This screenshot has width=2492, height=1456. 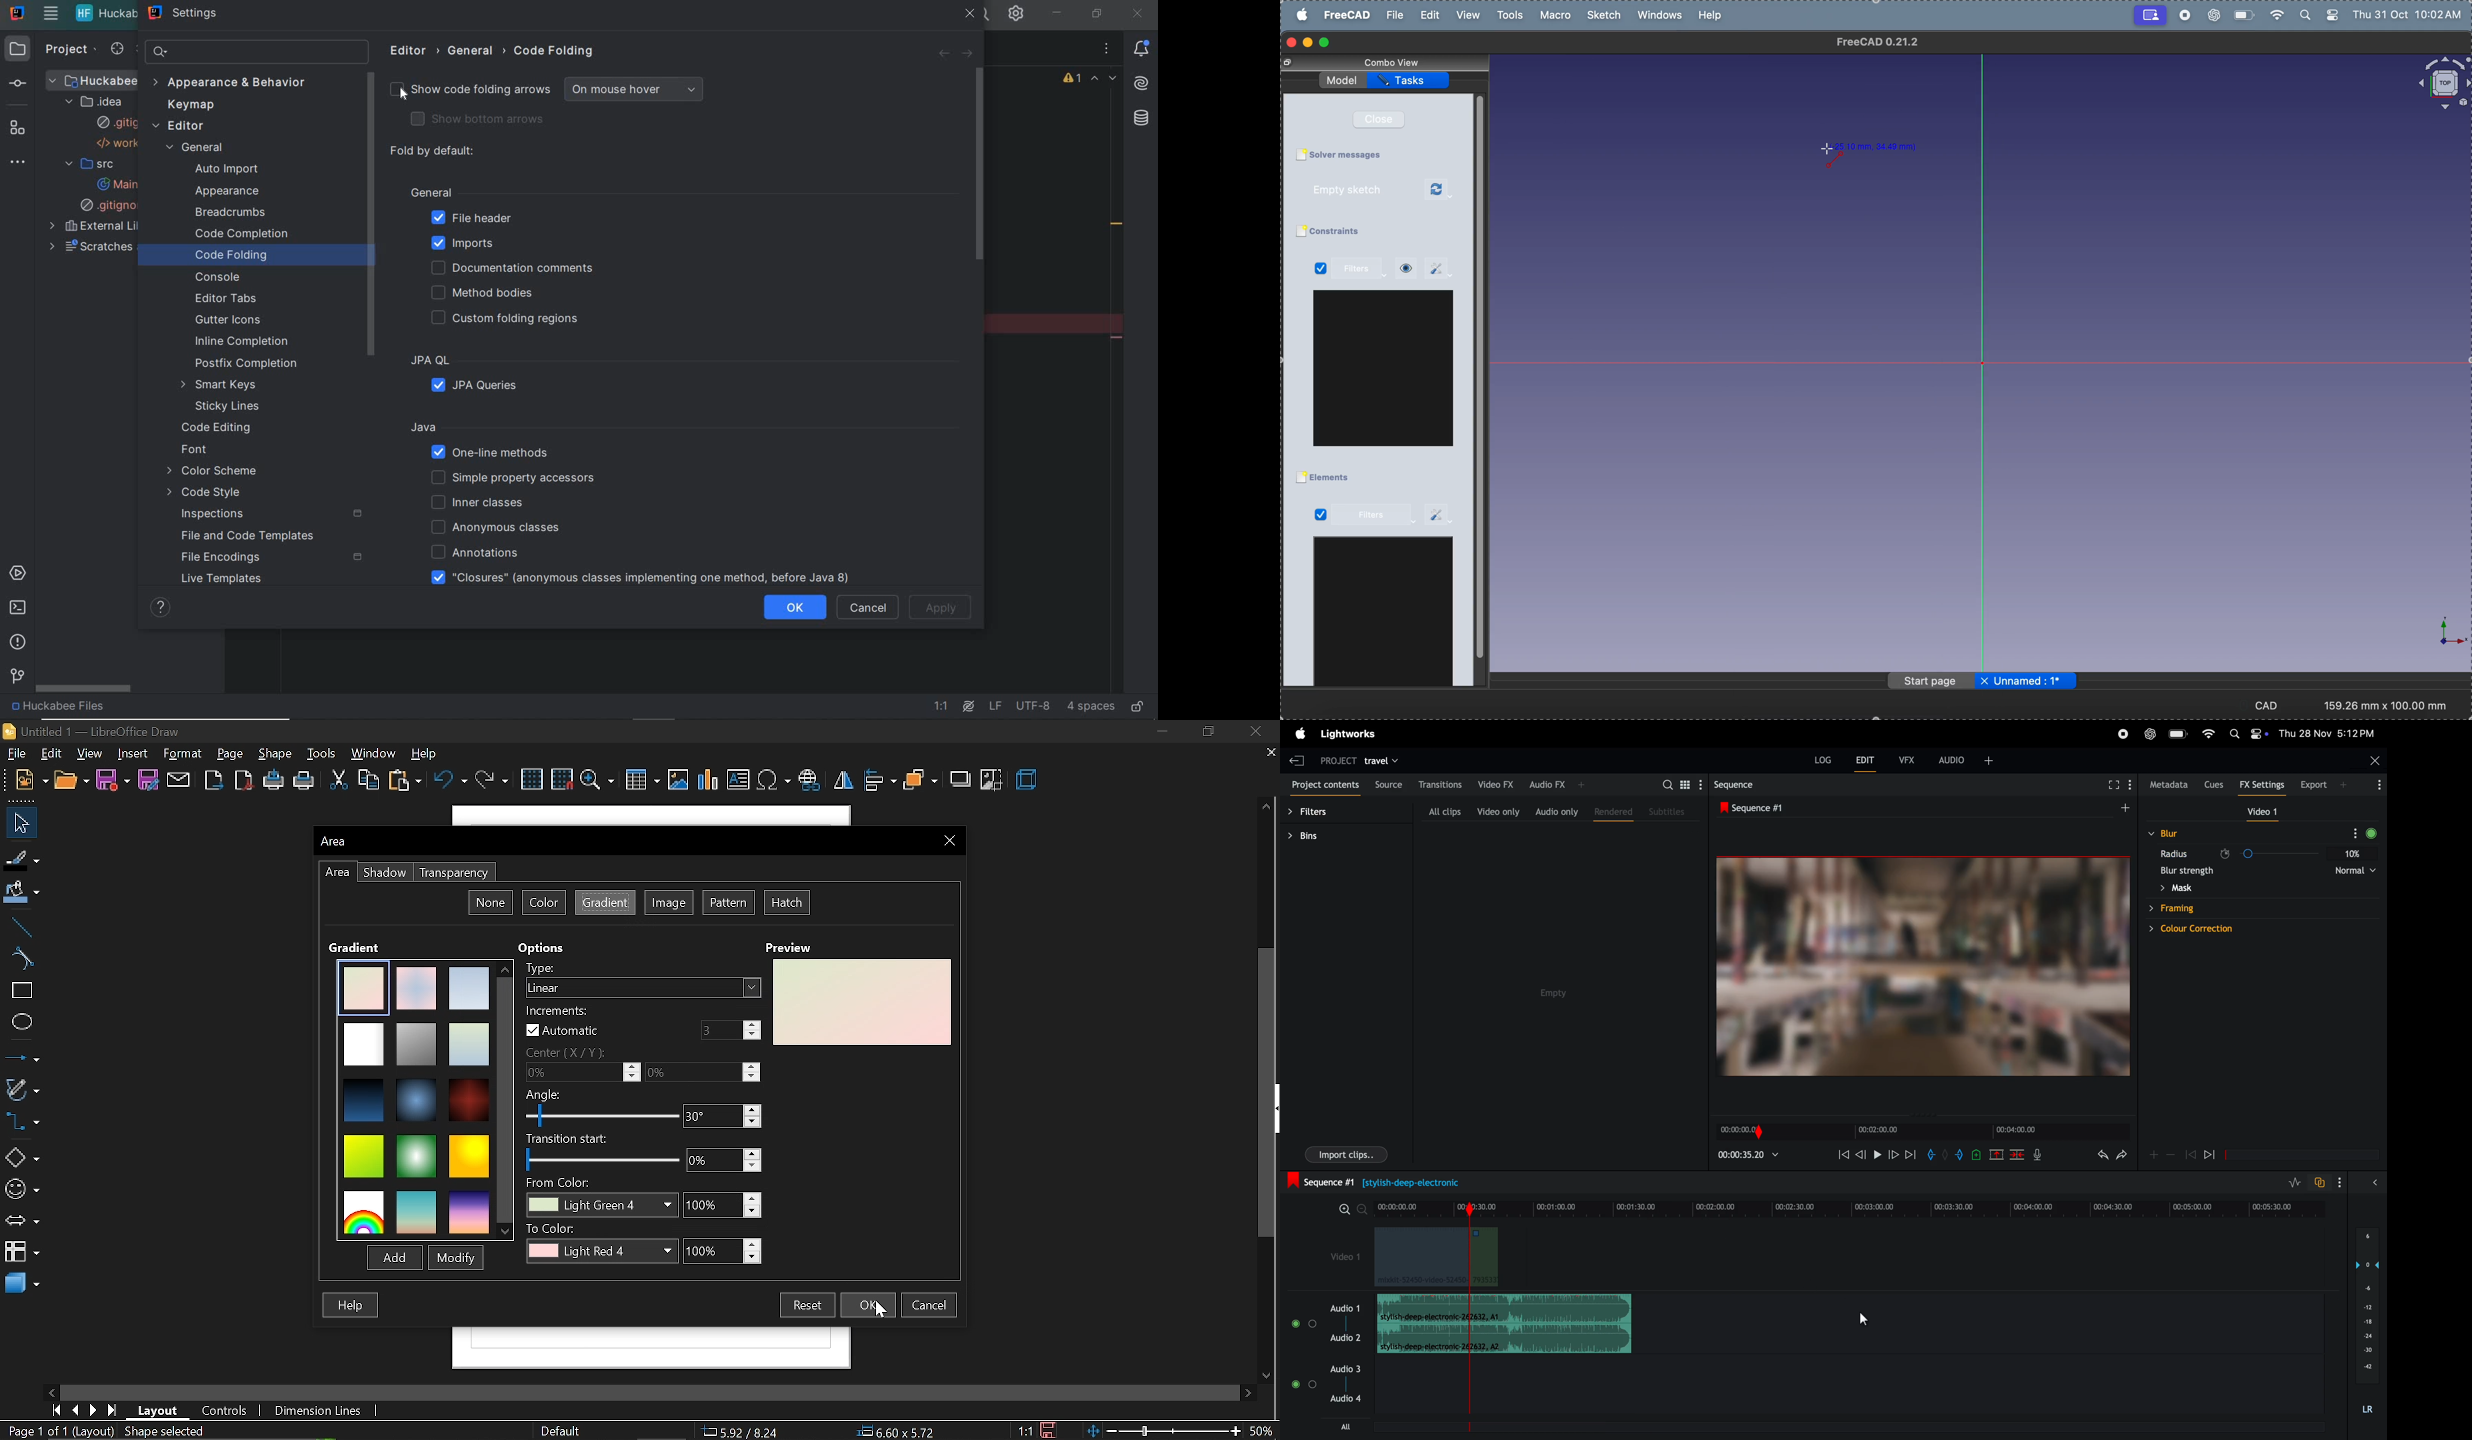 What do you see at coordinates (1504, 1340) in the screenshot?
I see `Audio Clip` at bounding box center [1504, 1340].